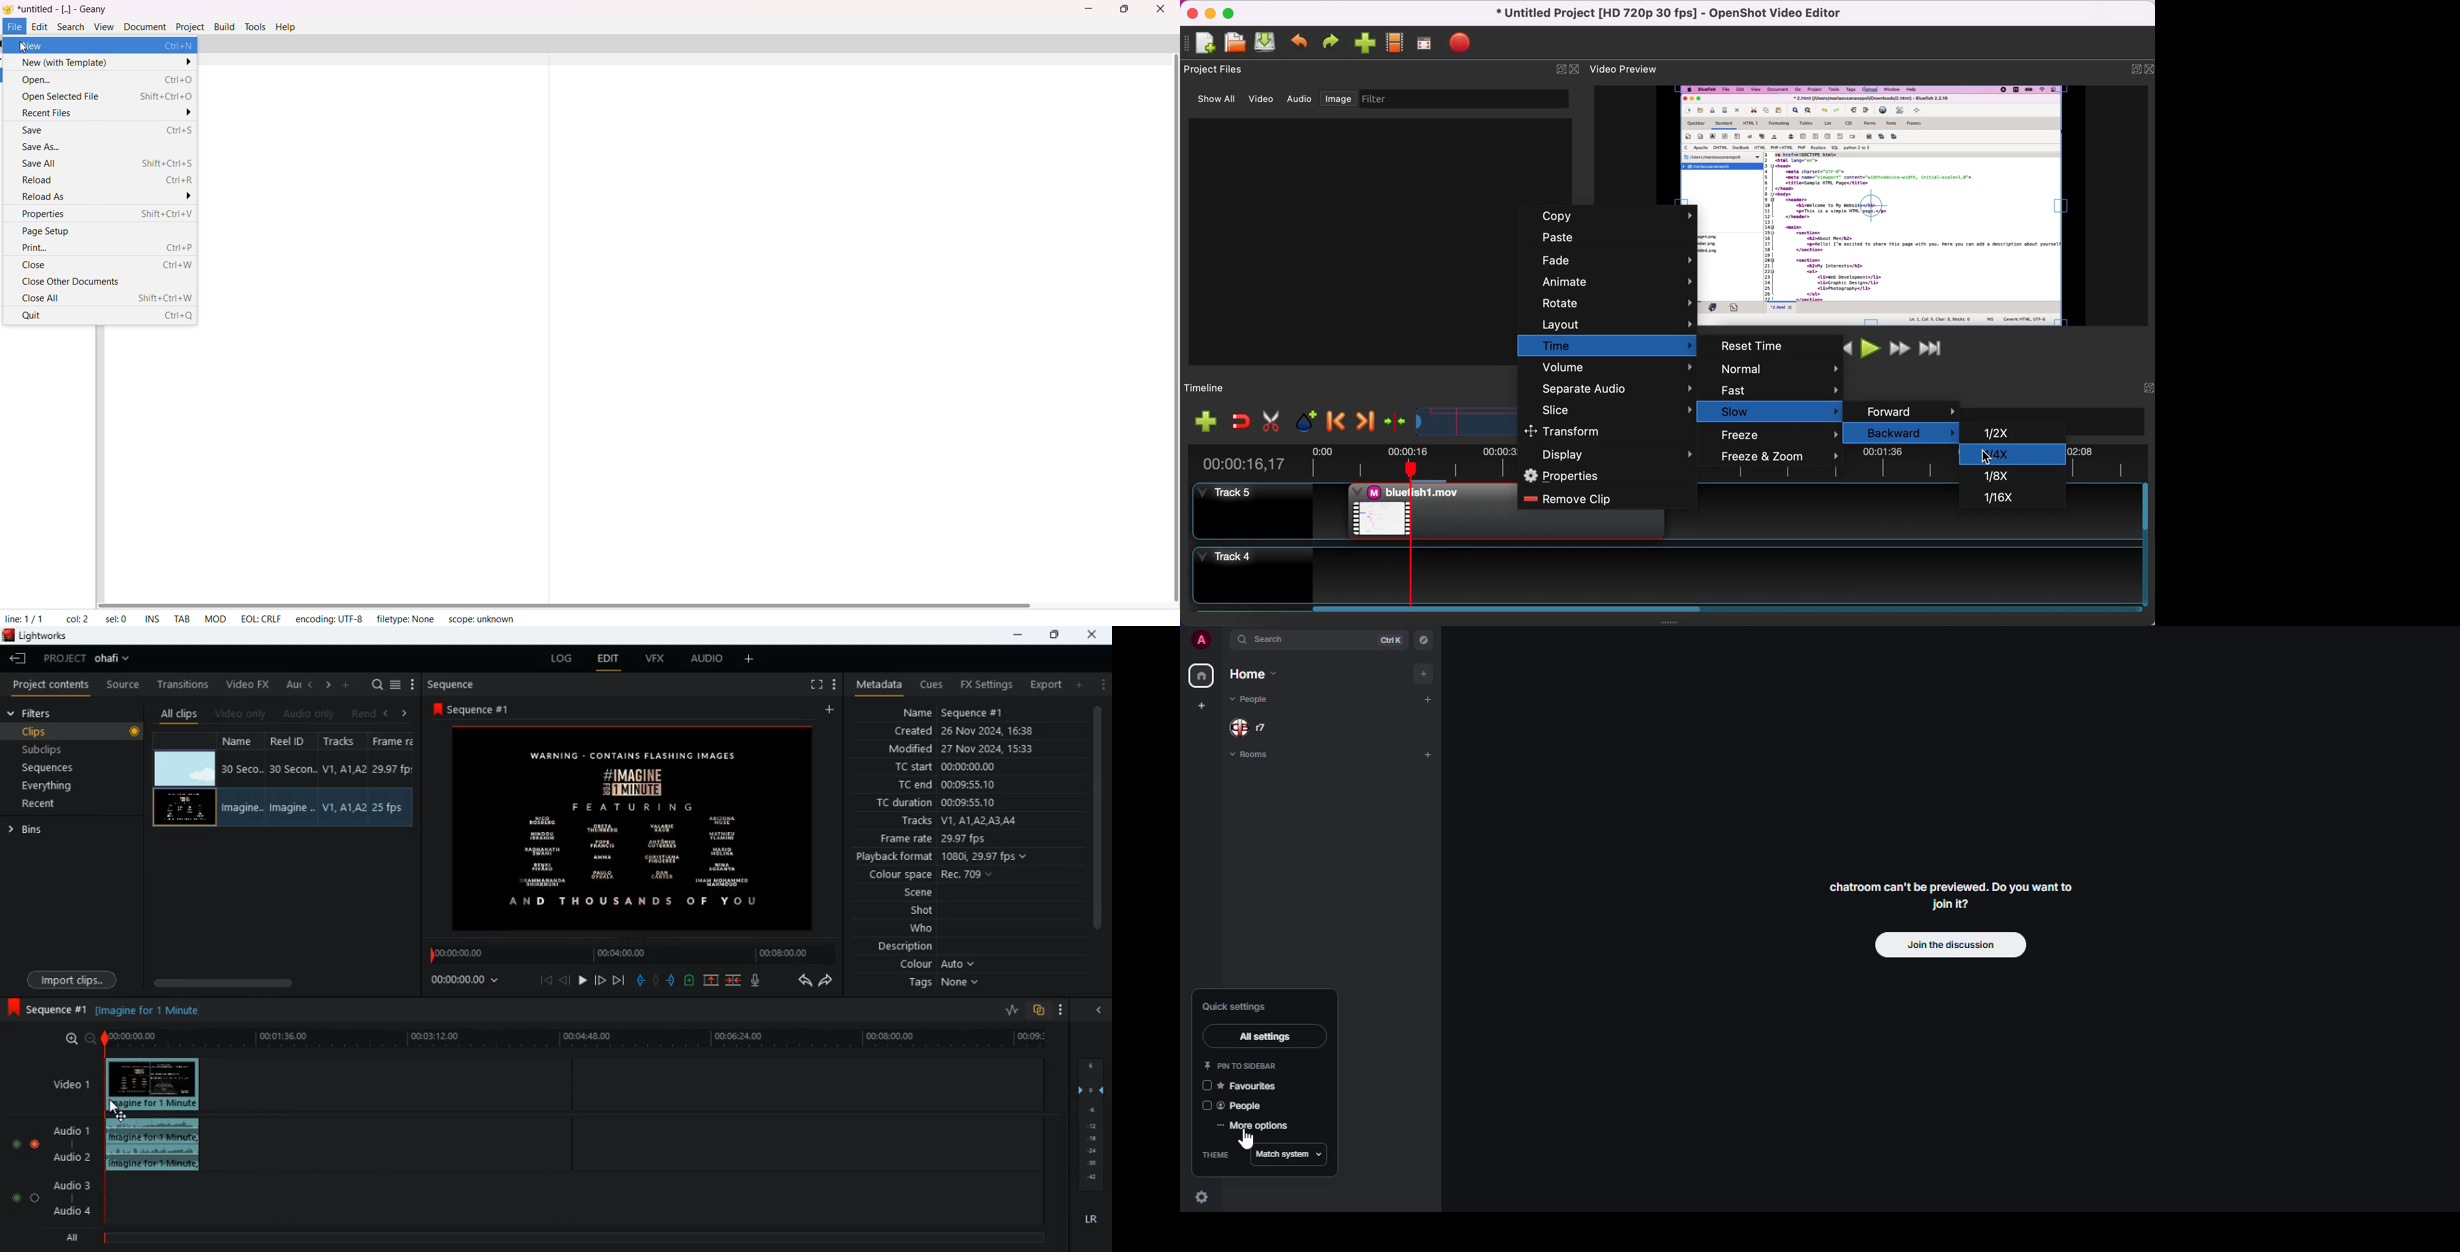 The height and width of the screenshot is (1260, 2464). Describe the element at coordinates (242, 769) in the screenshot. I see `Name` at that location.